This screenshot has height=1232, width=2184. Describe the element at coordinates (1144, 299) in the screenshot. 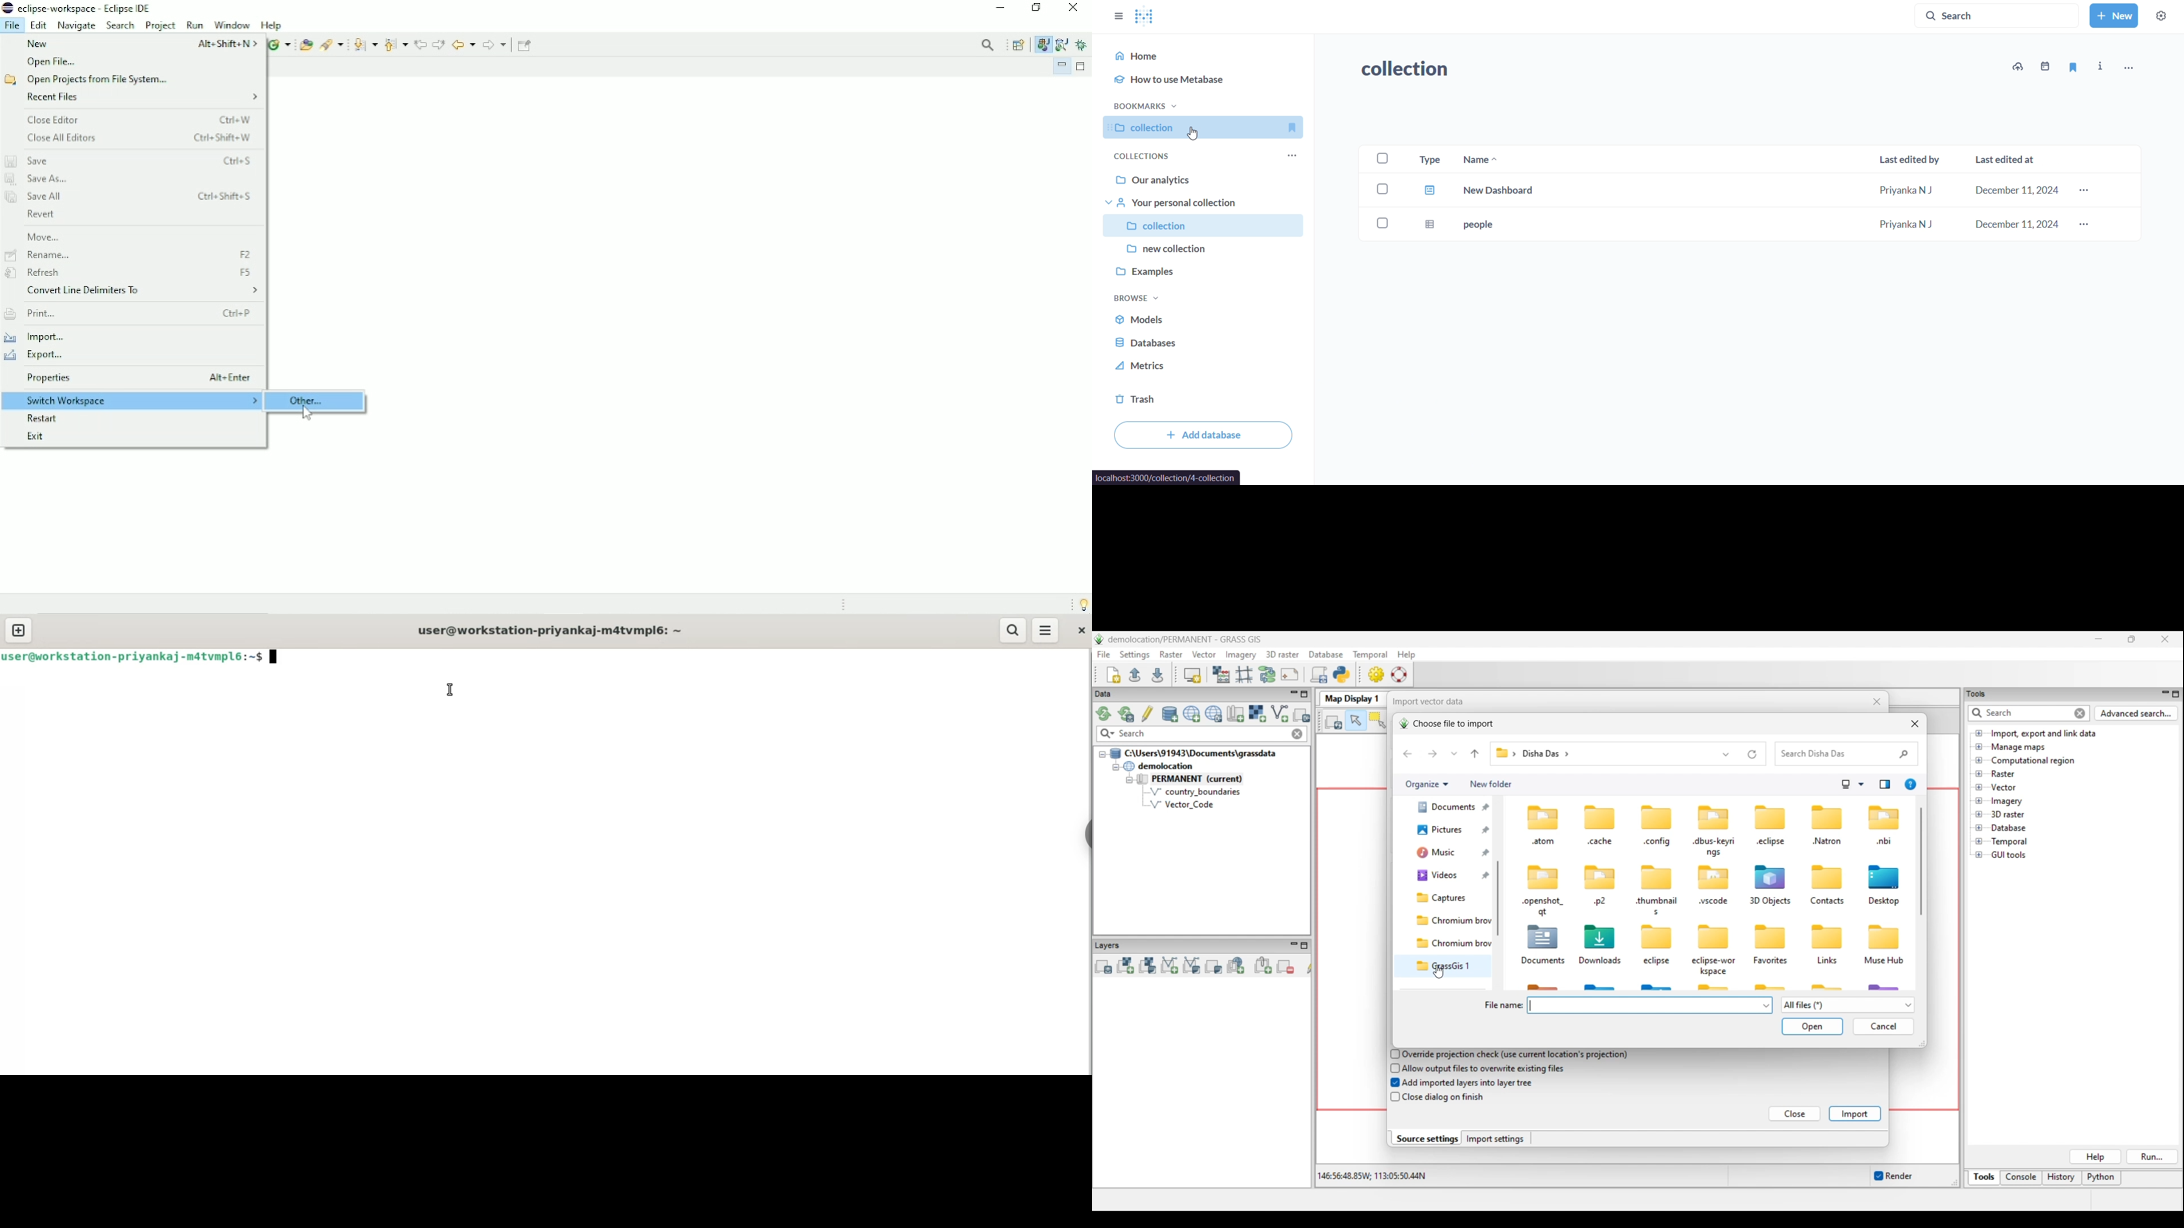

I see `browse` at that location.